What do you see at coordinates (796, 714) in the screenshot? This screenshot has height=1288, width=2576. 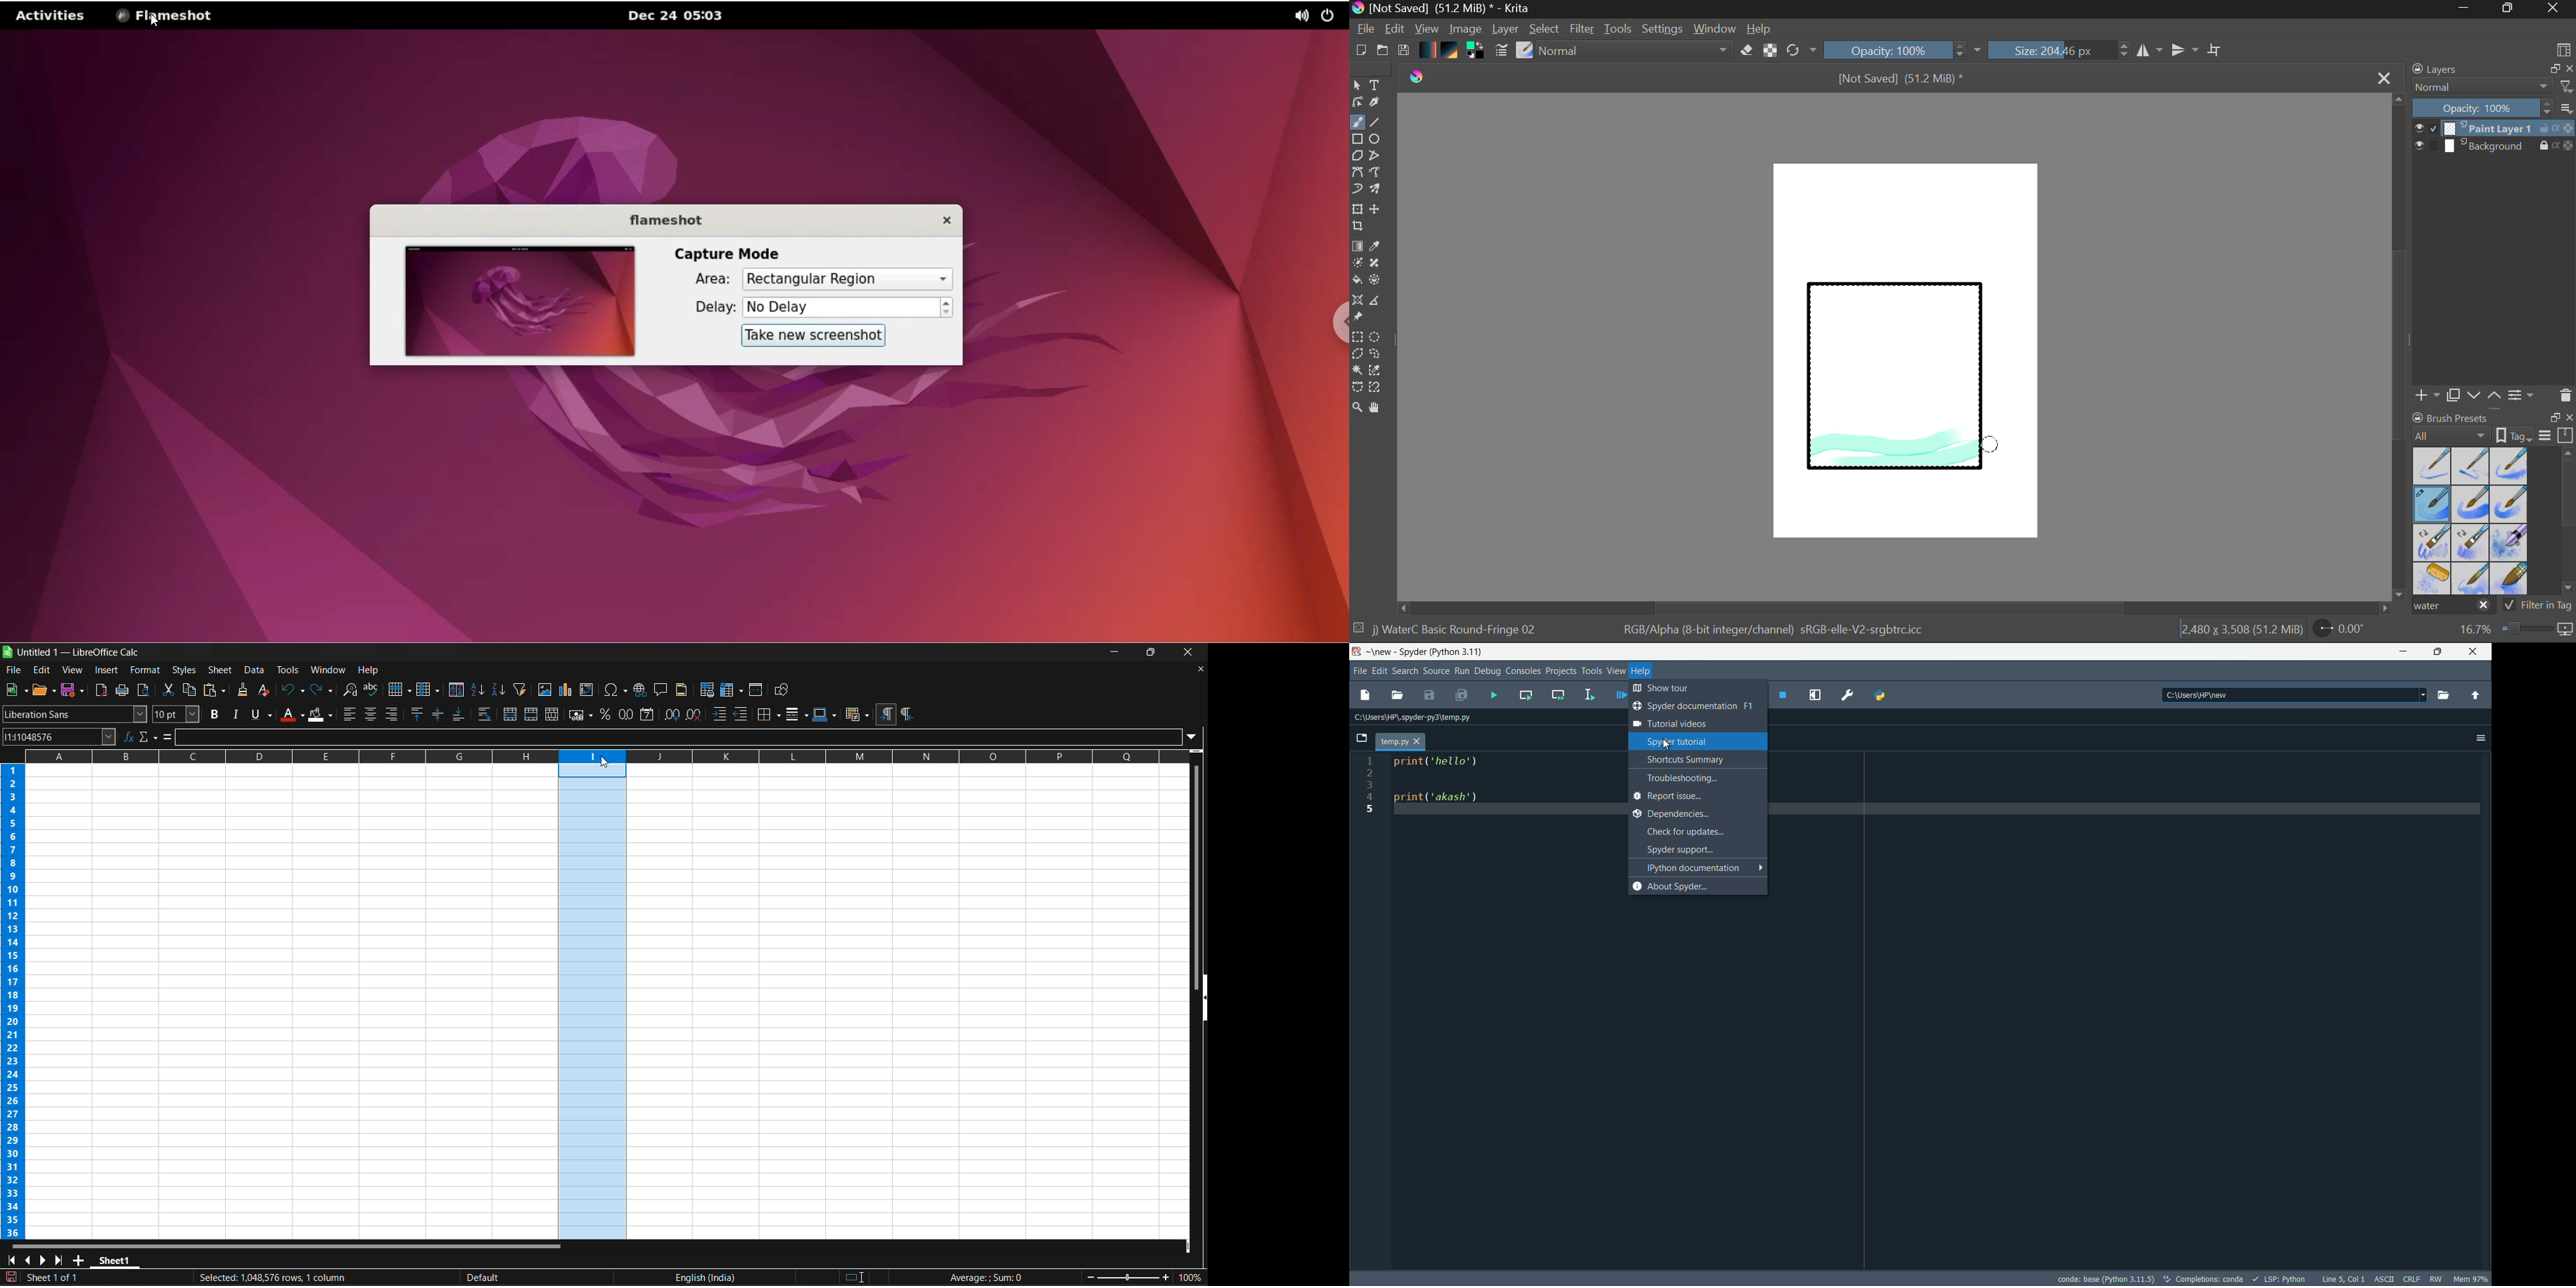 I see `border styles` at bounding box center [796, 714].